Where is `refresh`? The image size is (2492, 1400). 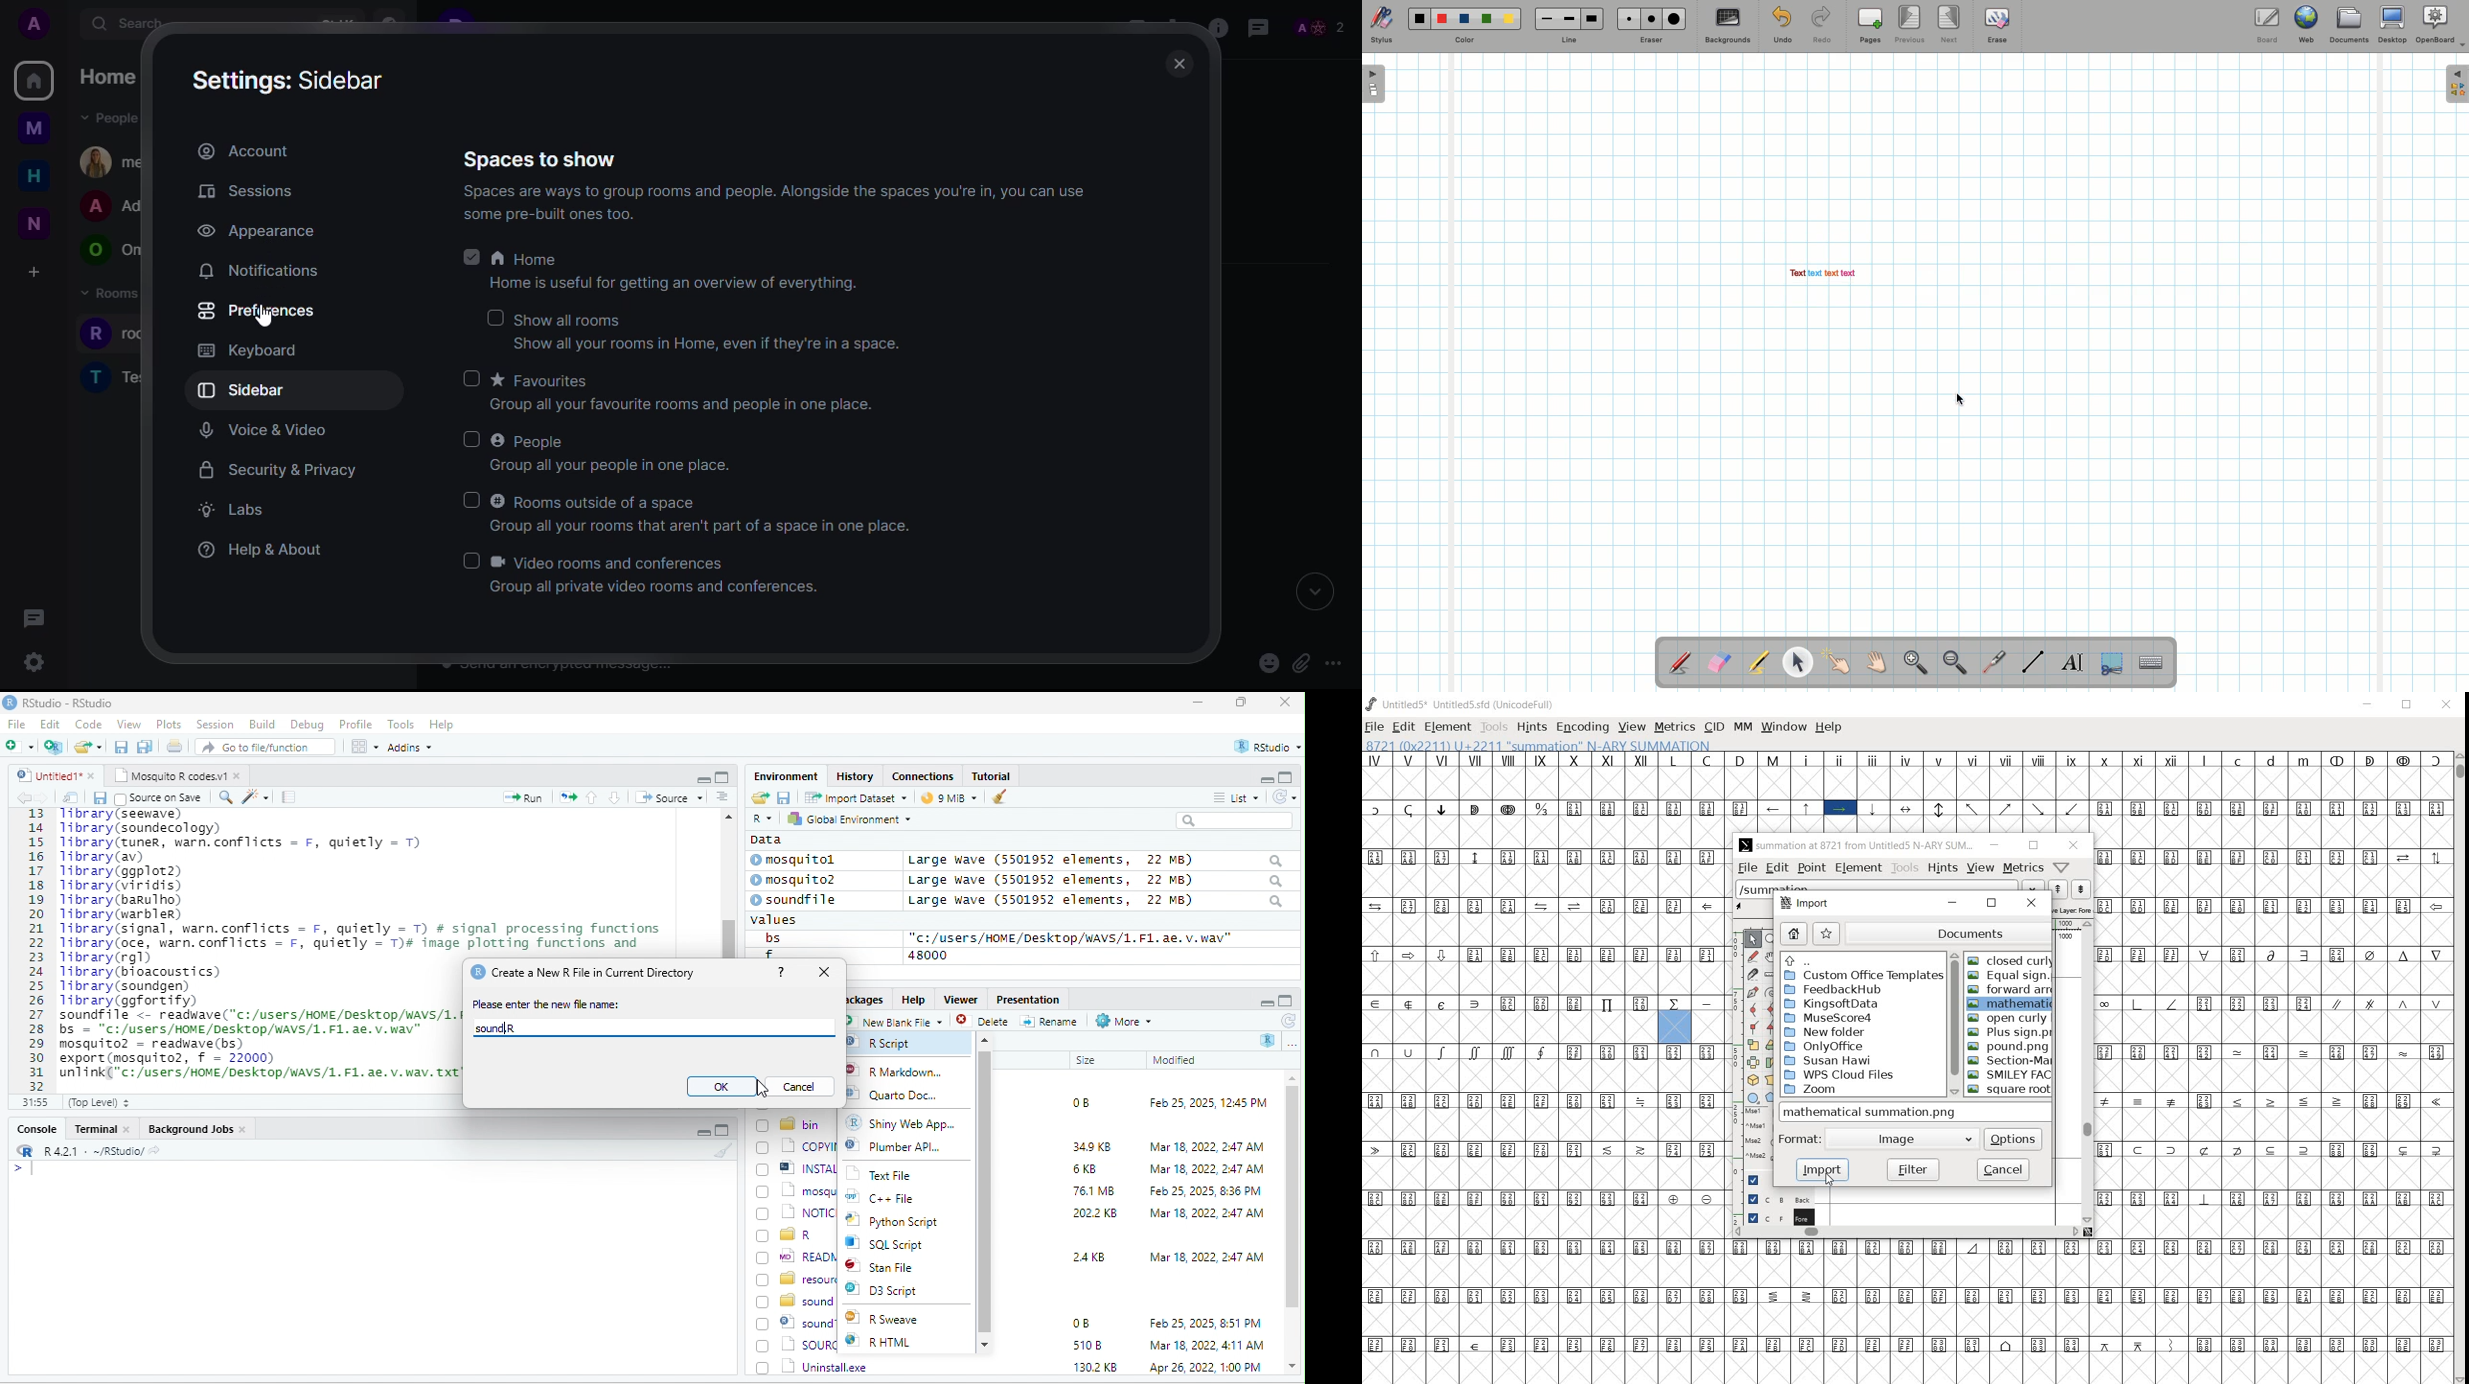
refresh is located at coordinates (1281, 796).